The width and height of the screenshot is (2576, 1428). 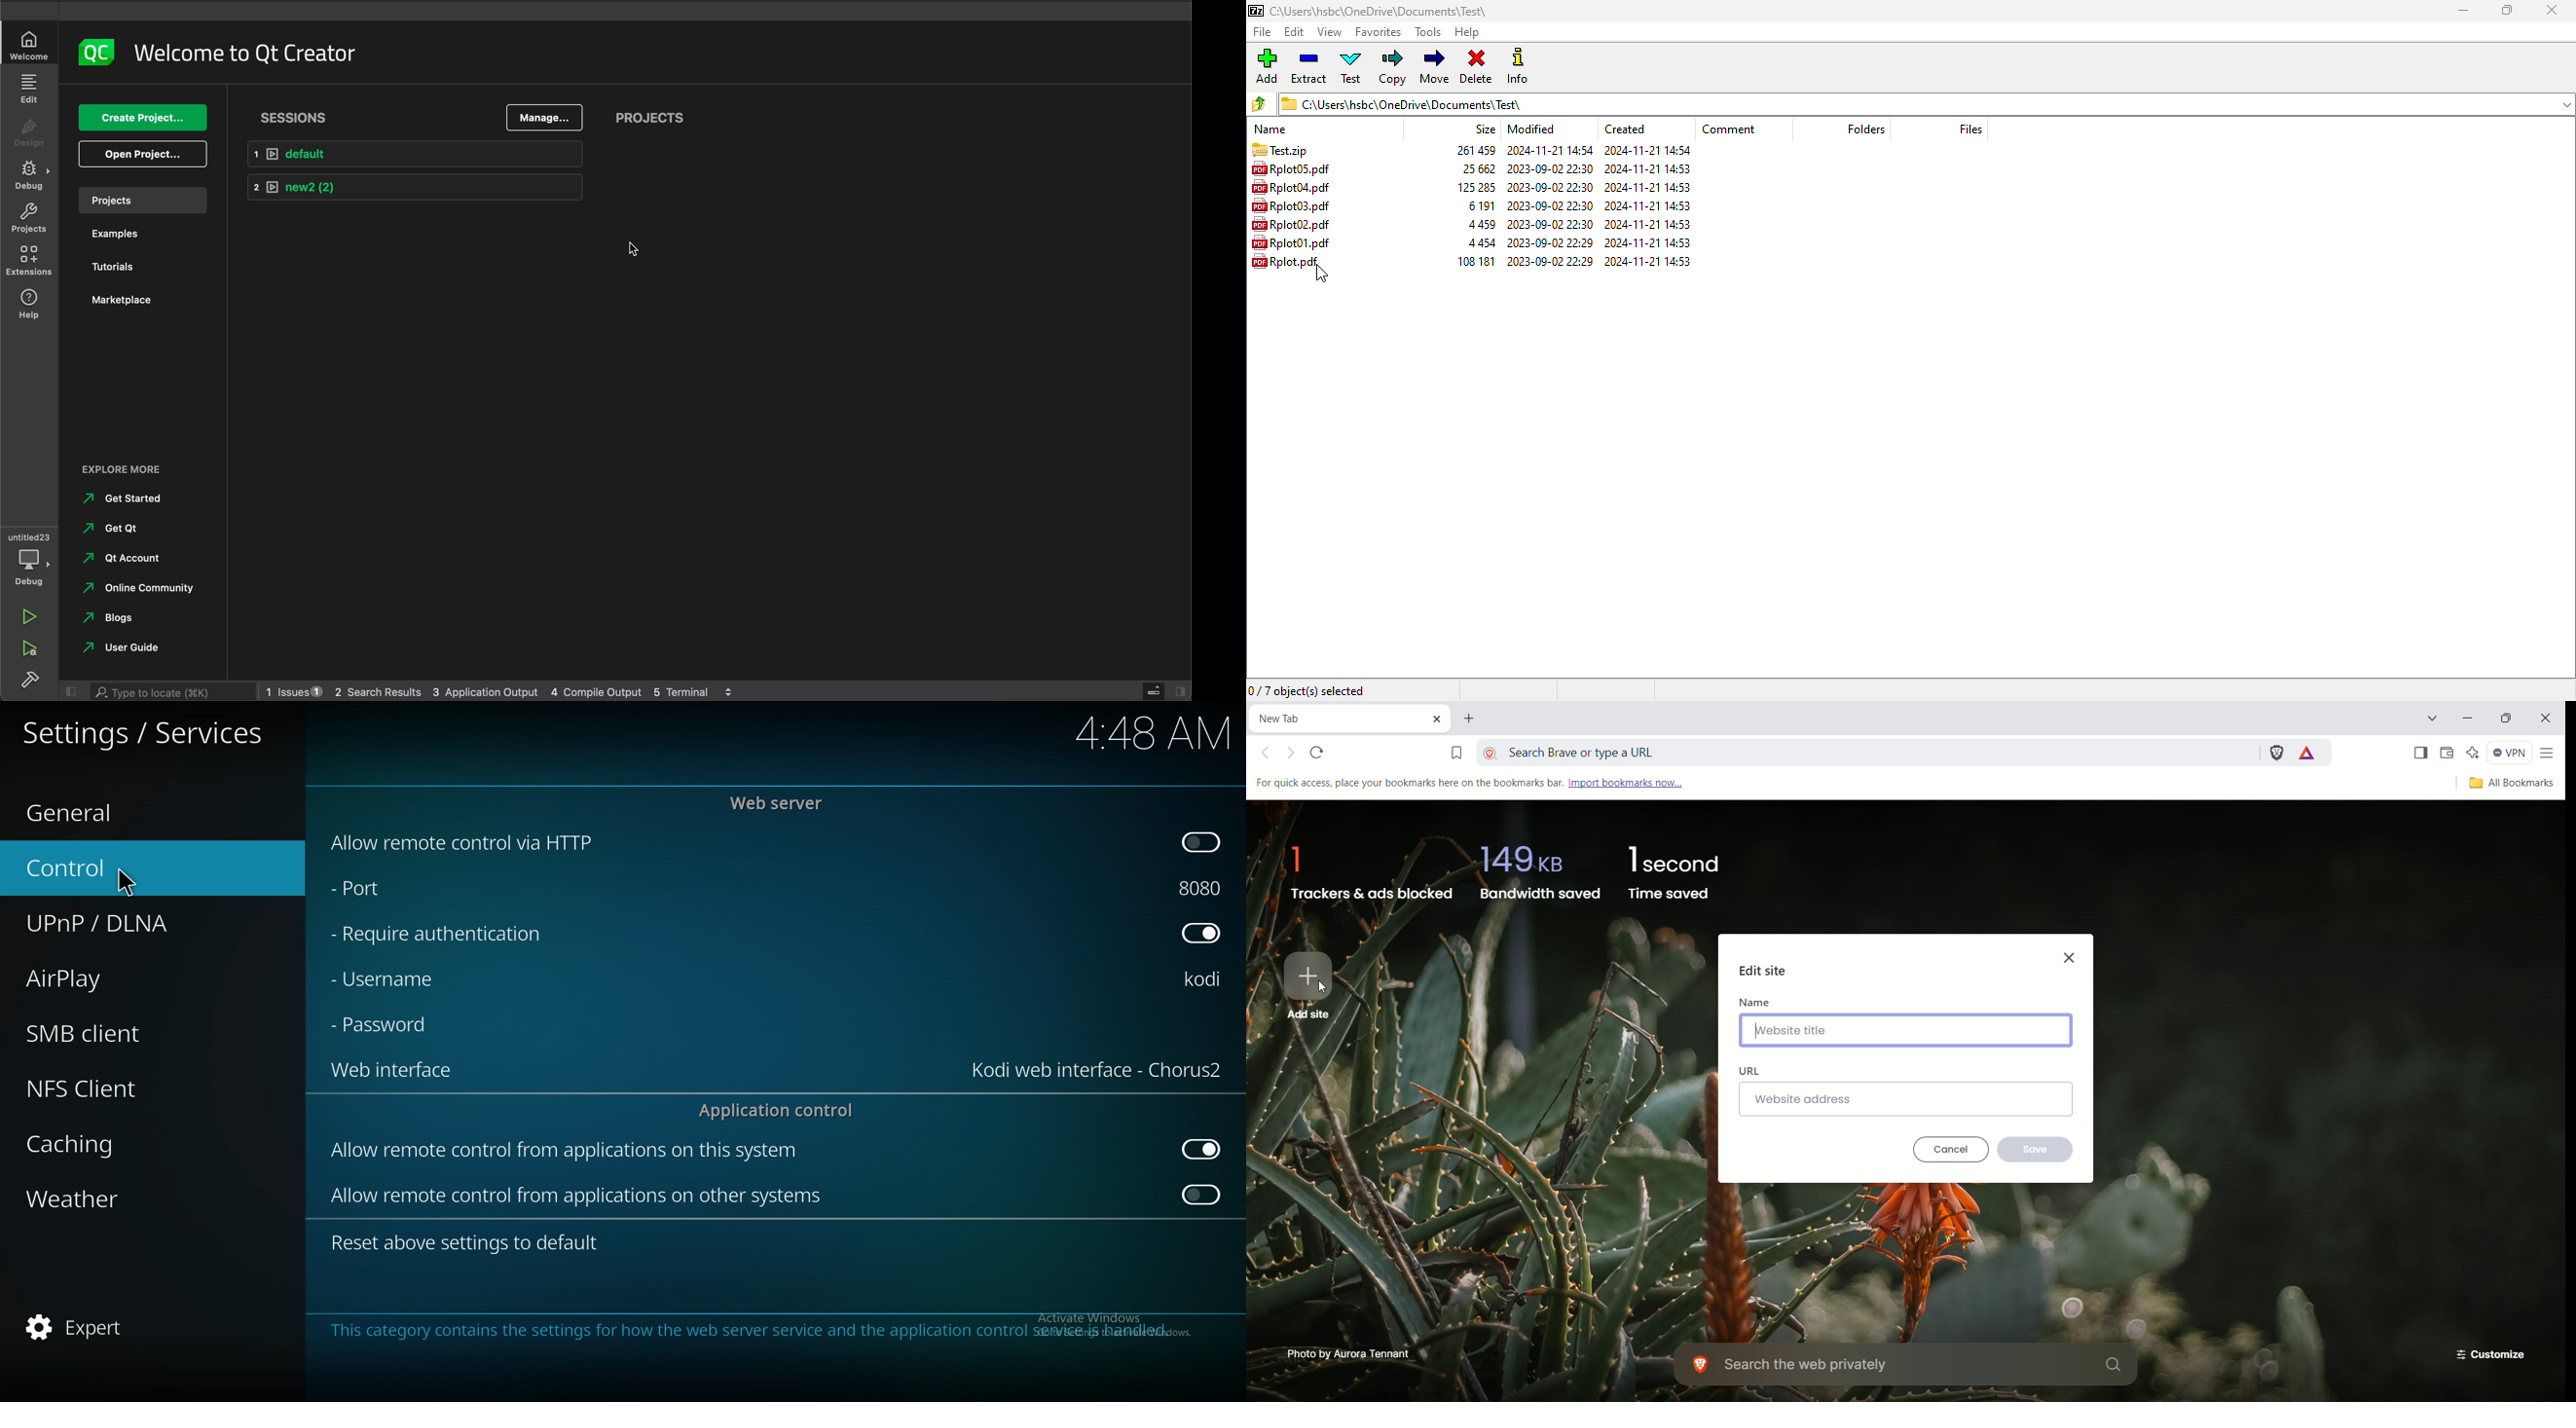 What do you see at coordinates (1551, 204) in the screenshot?
I see ` 2023-09-02 22:30` at bounding box center [1551, 204].